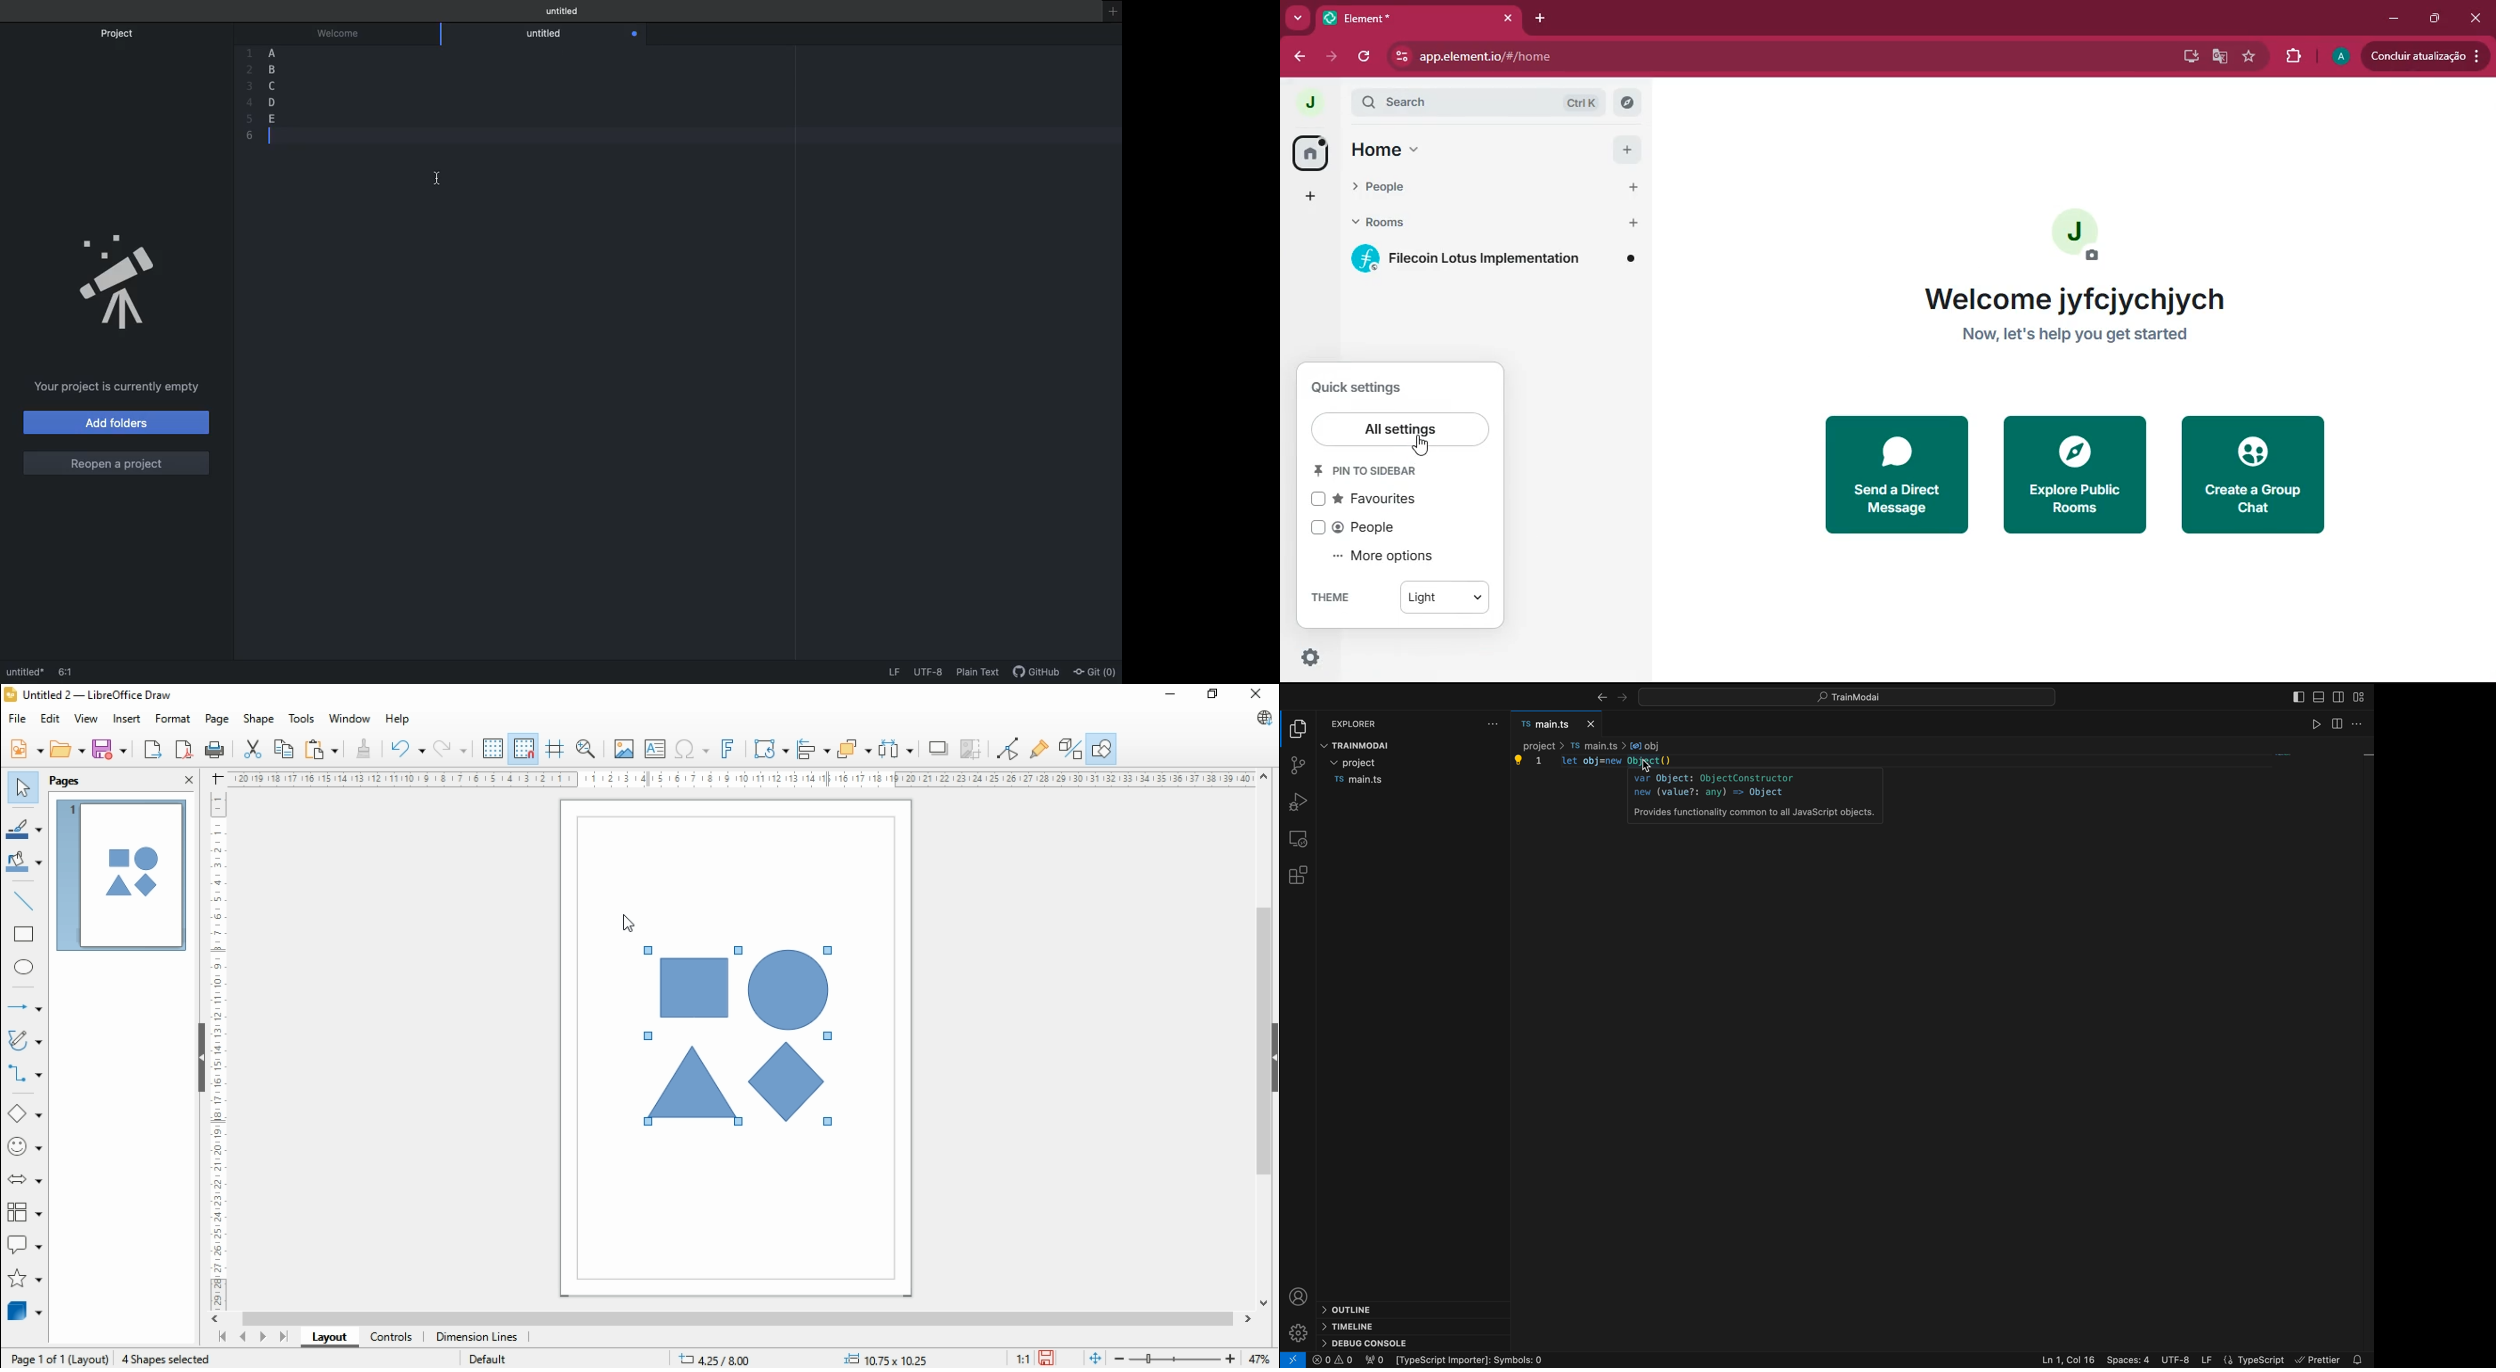 The width and height of the screenshot is (2520, 1372). Describe the element at coordinates (1213, 694) in the screenshot. I see `restore` at that location.